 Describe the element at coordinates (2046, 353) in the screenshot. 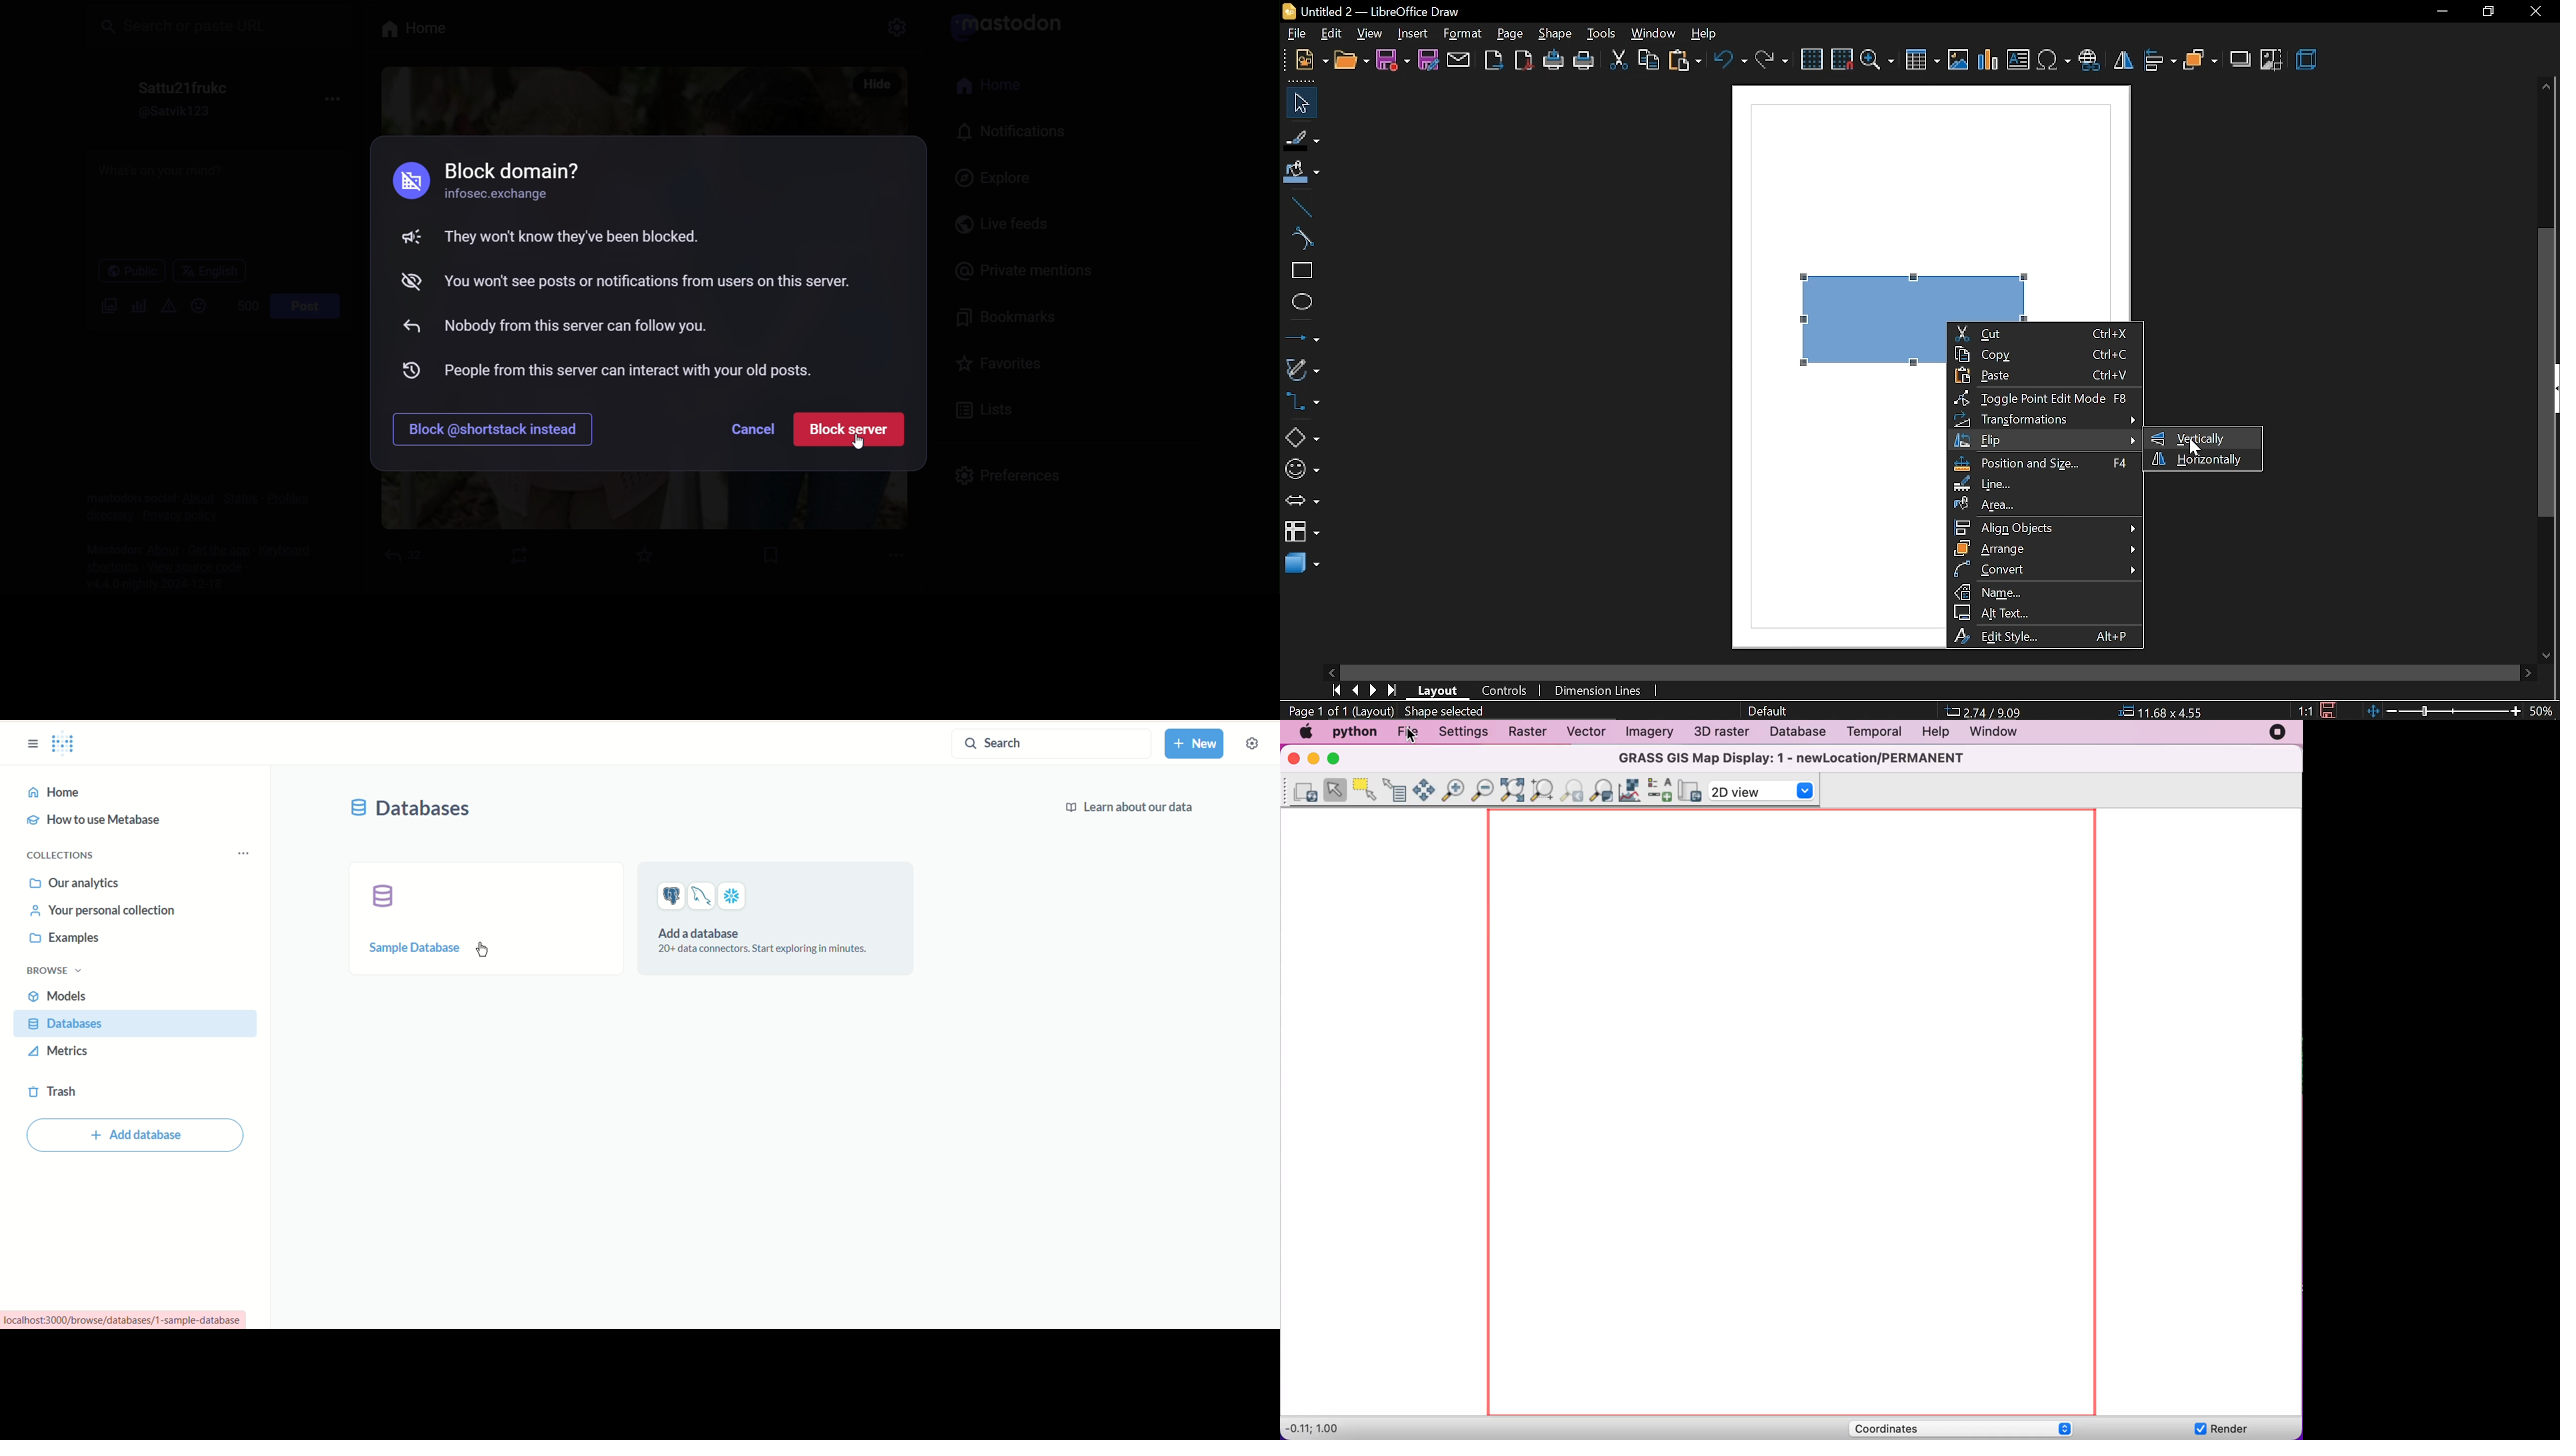

I see `copy` at that location.